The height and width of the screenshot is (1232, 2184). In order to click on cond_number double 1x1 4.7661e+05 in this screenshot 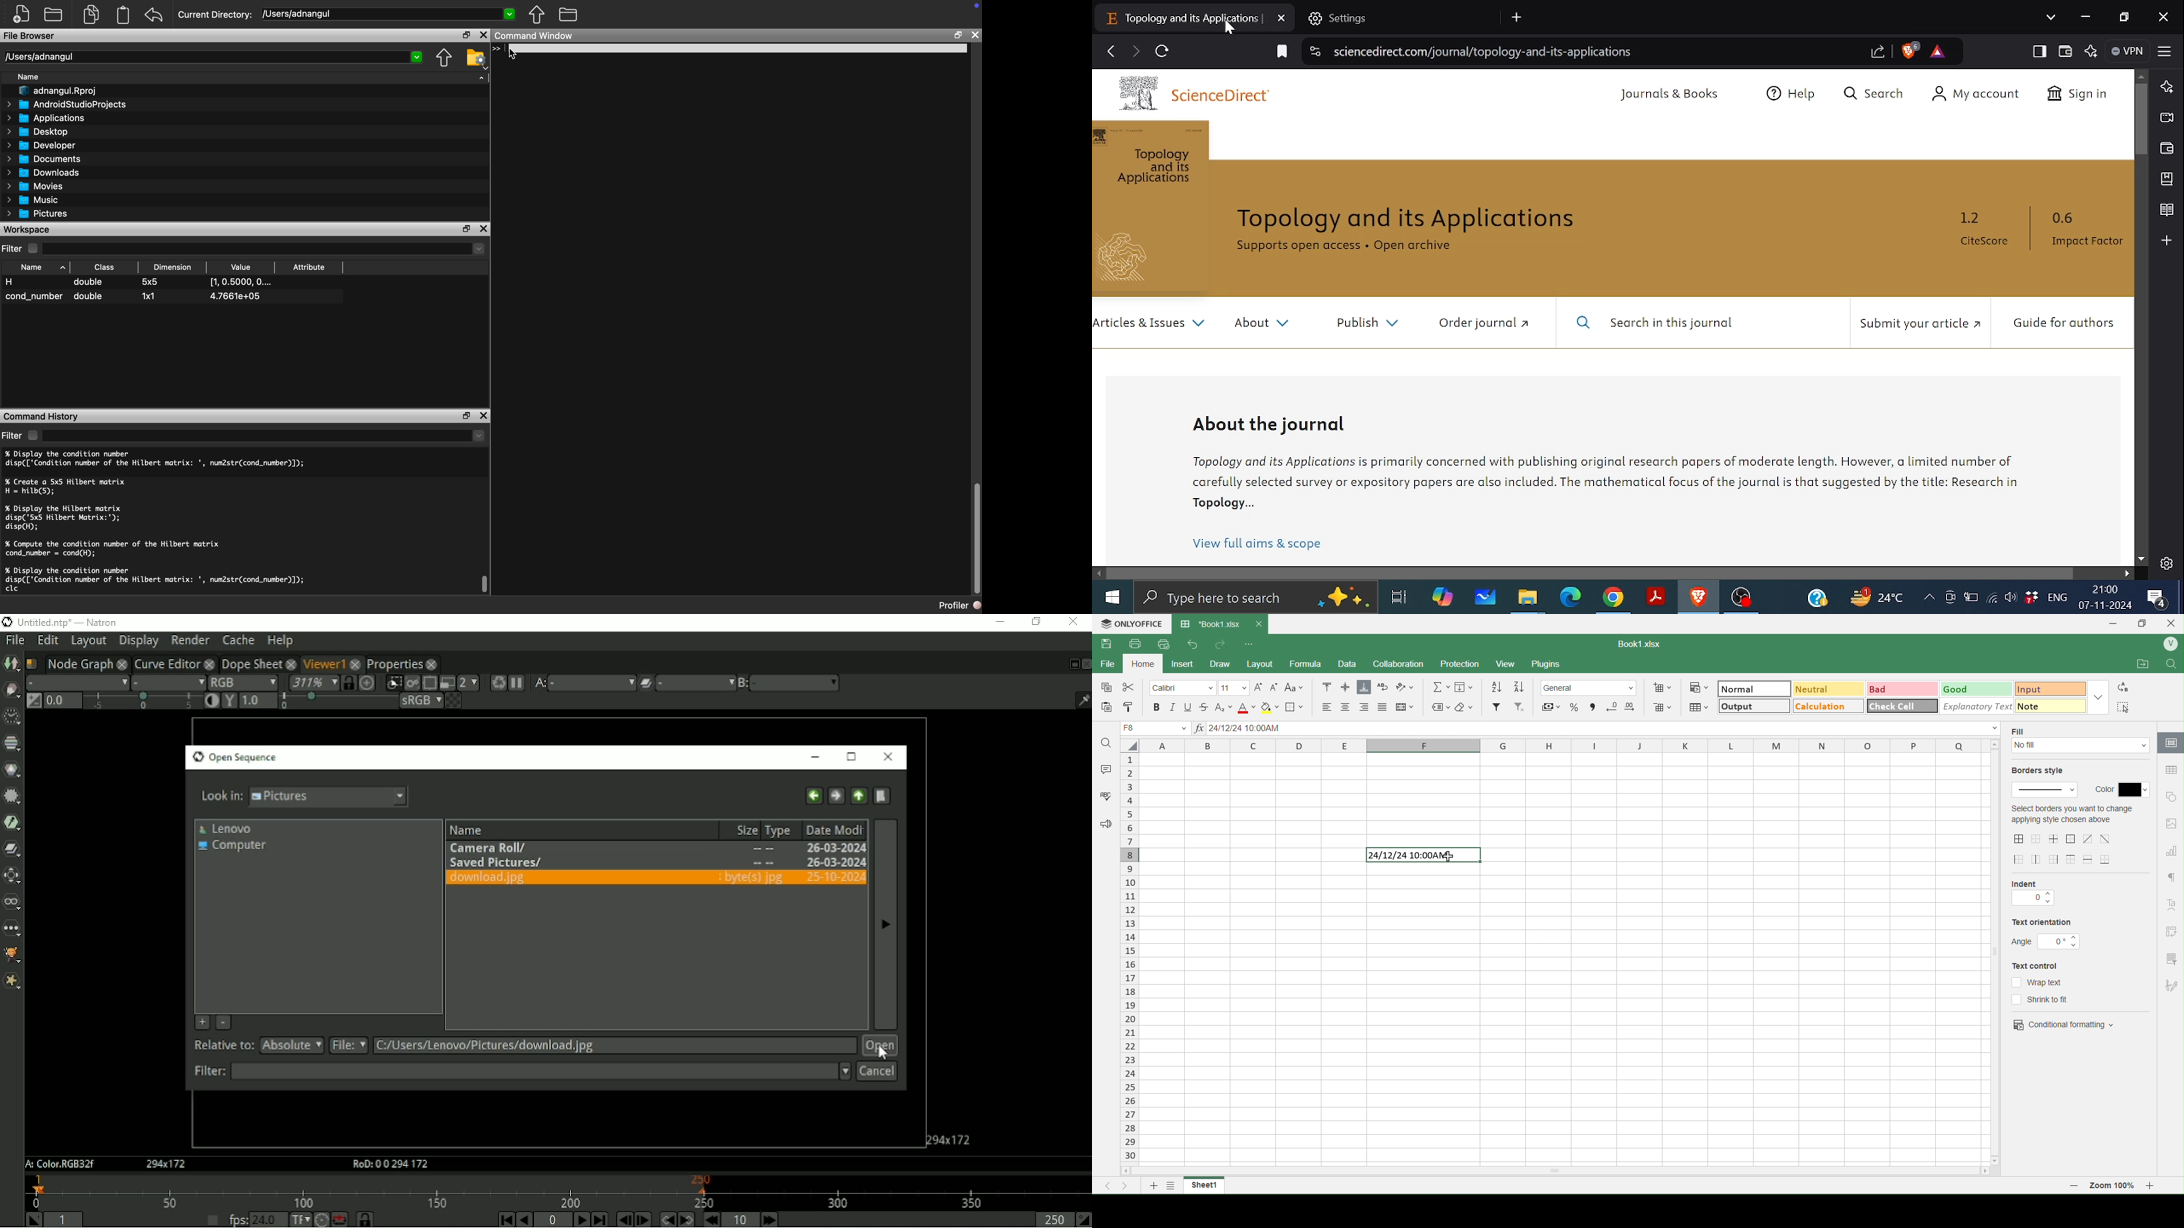, I will do `click(136, 296)`.